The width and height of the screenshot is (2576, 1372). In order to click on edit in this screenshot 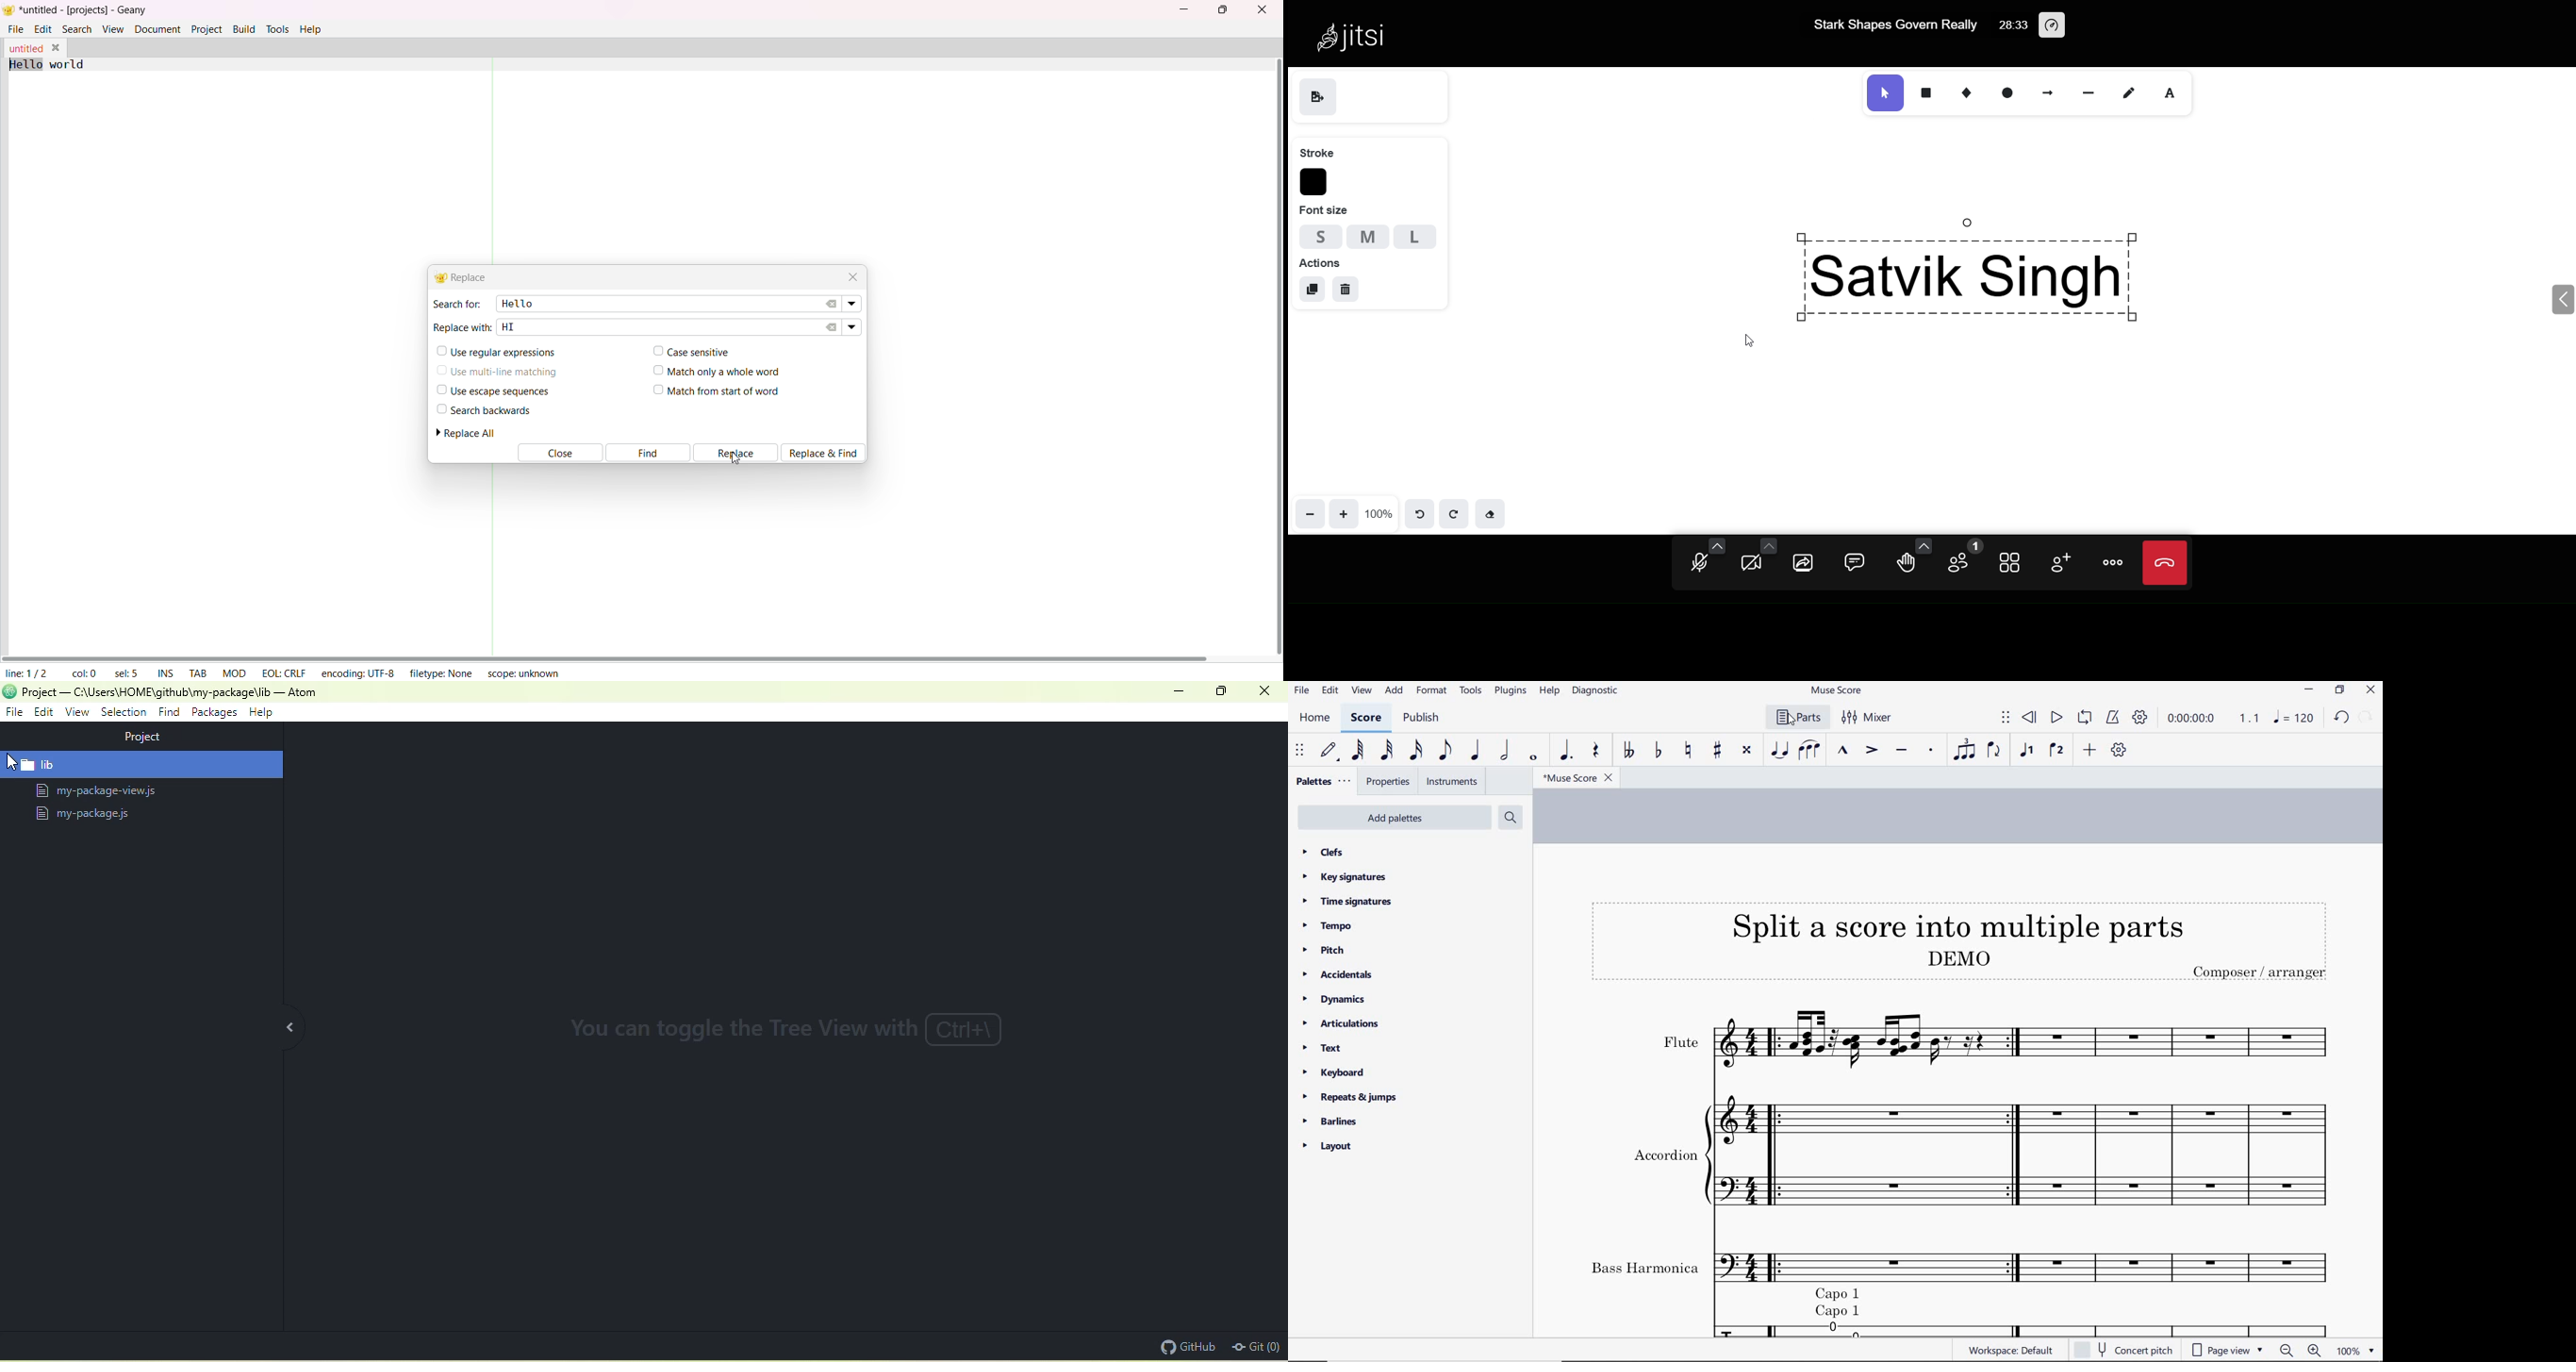, I will do `click(46, 712)`.